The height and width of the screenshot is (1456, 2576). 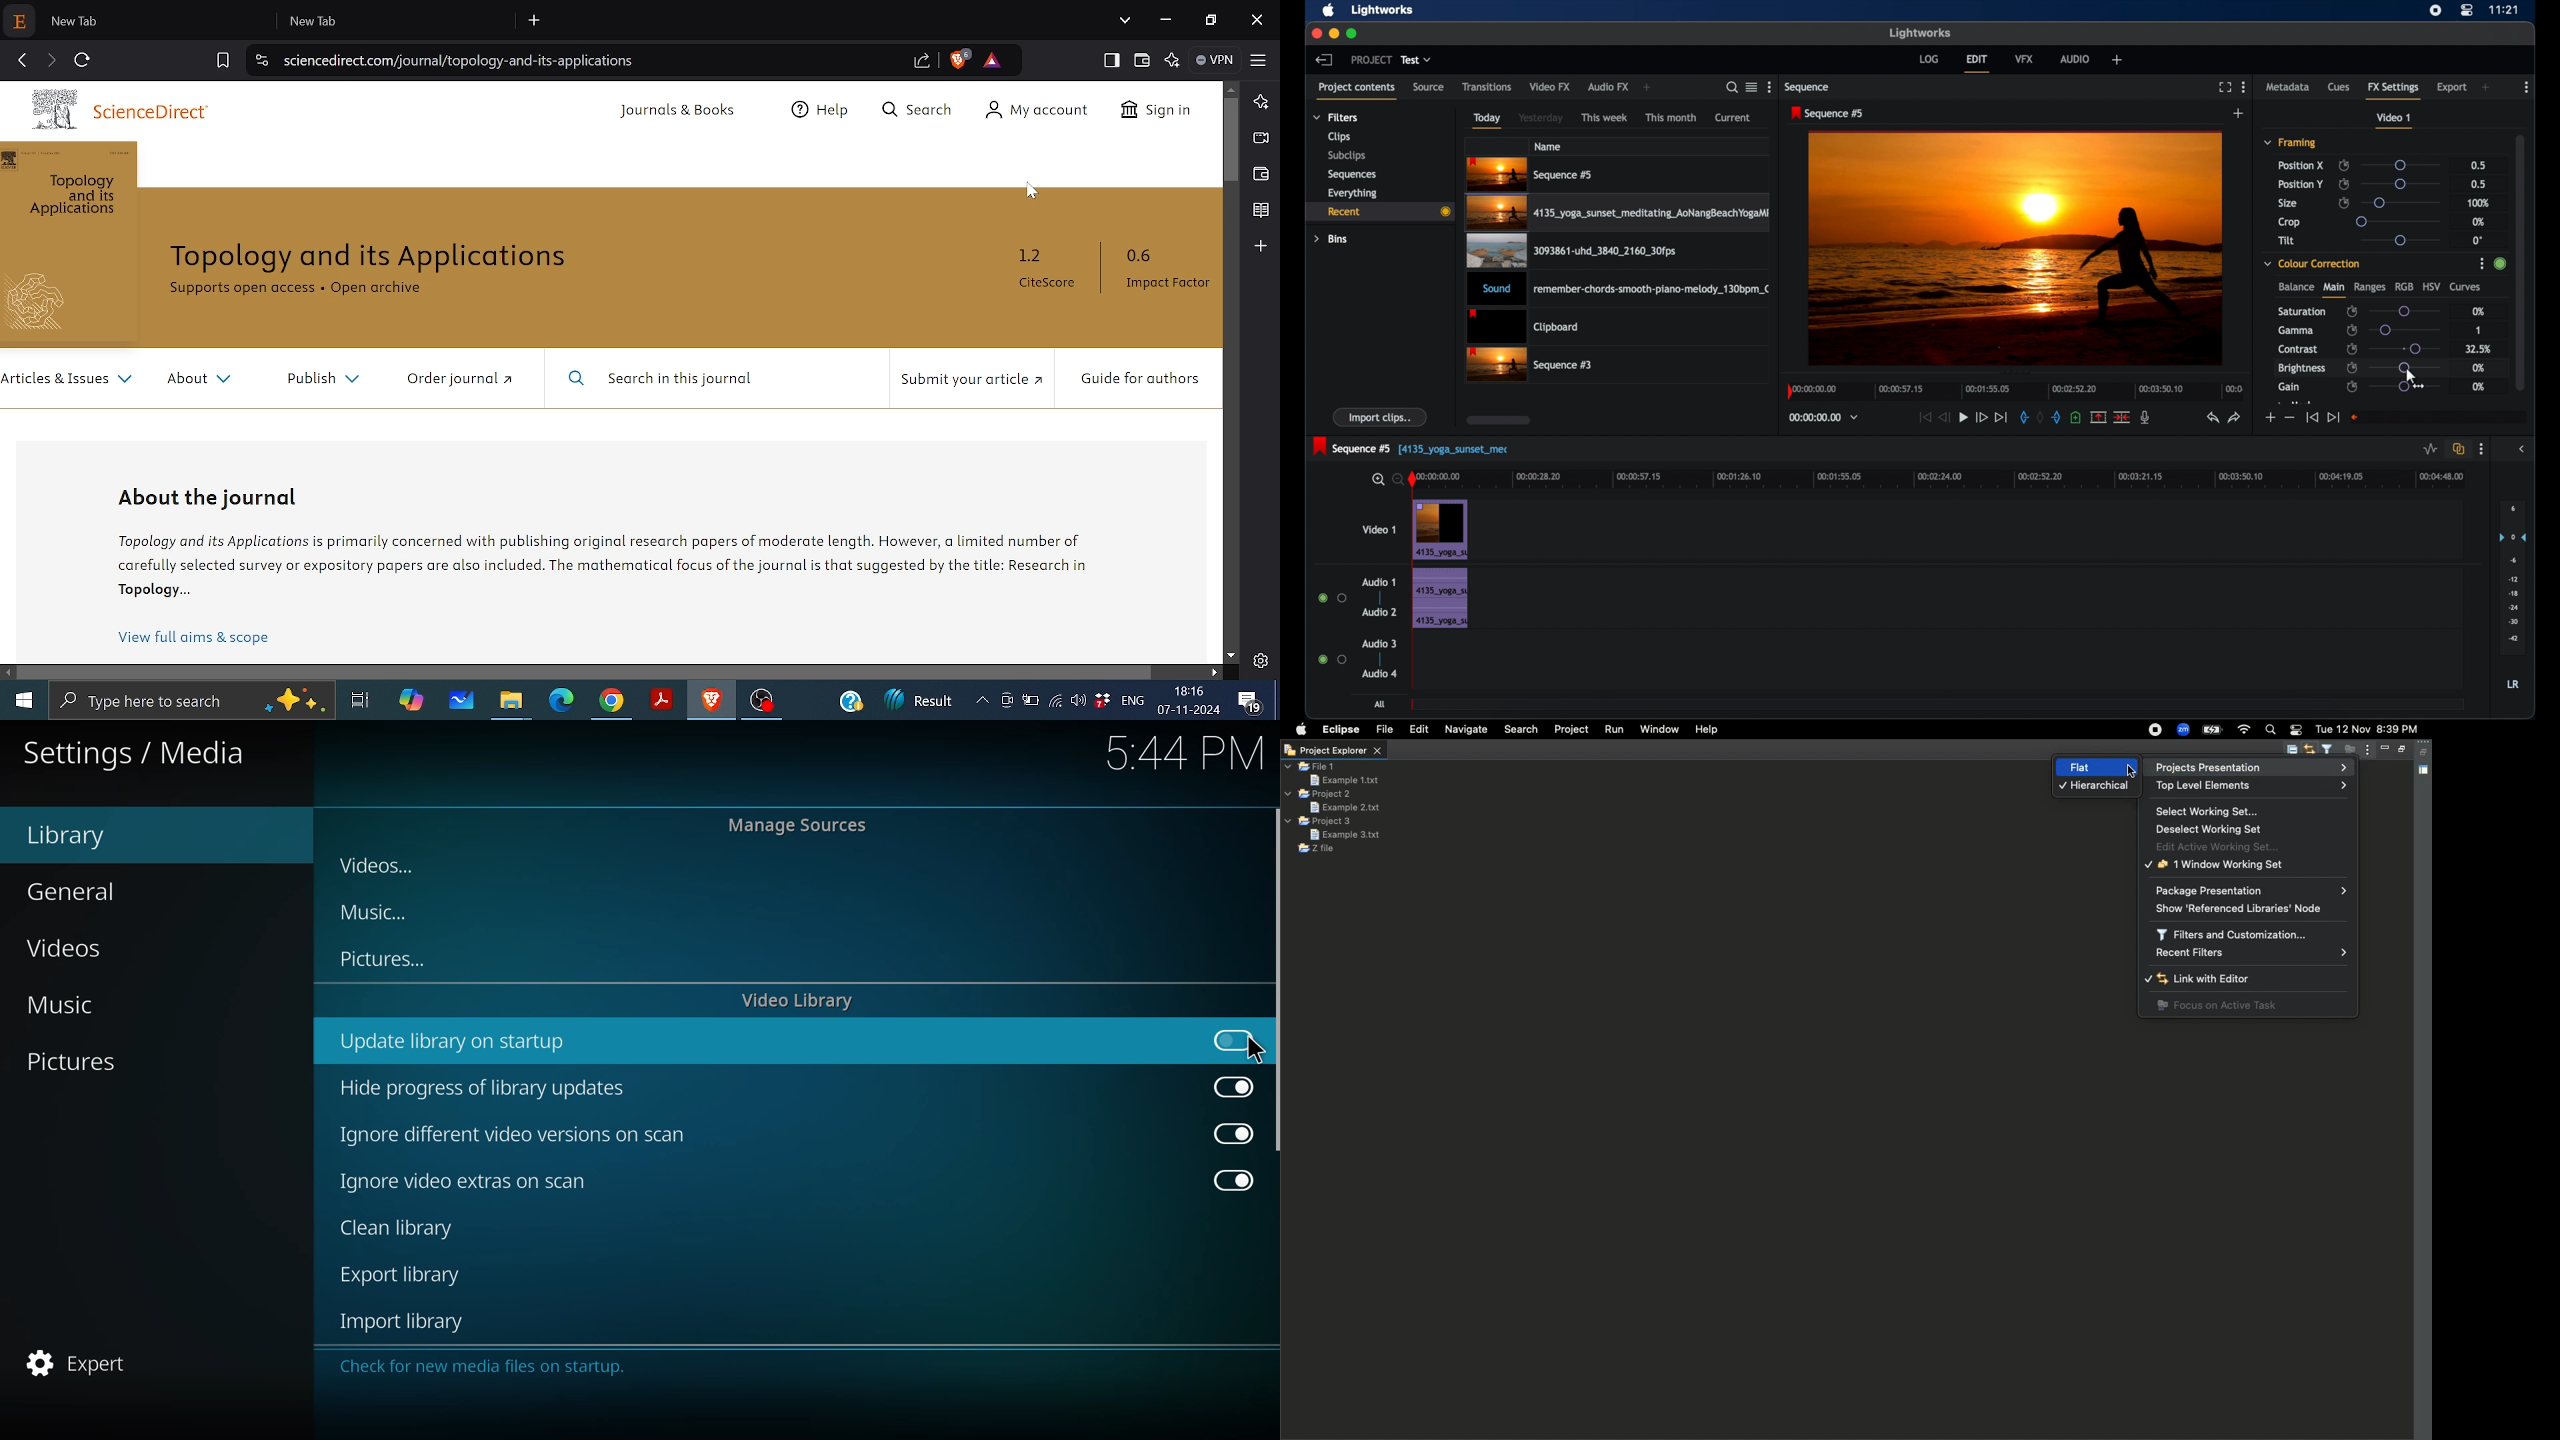 What do you see at coordinates (2339, 90) in the screenshot?
I see `cues` at bounding box center [2339, 90].